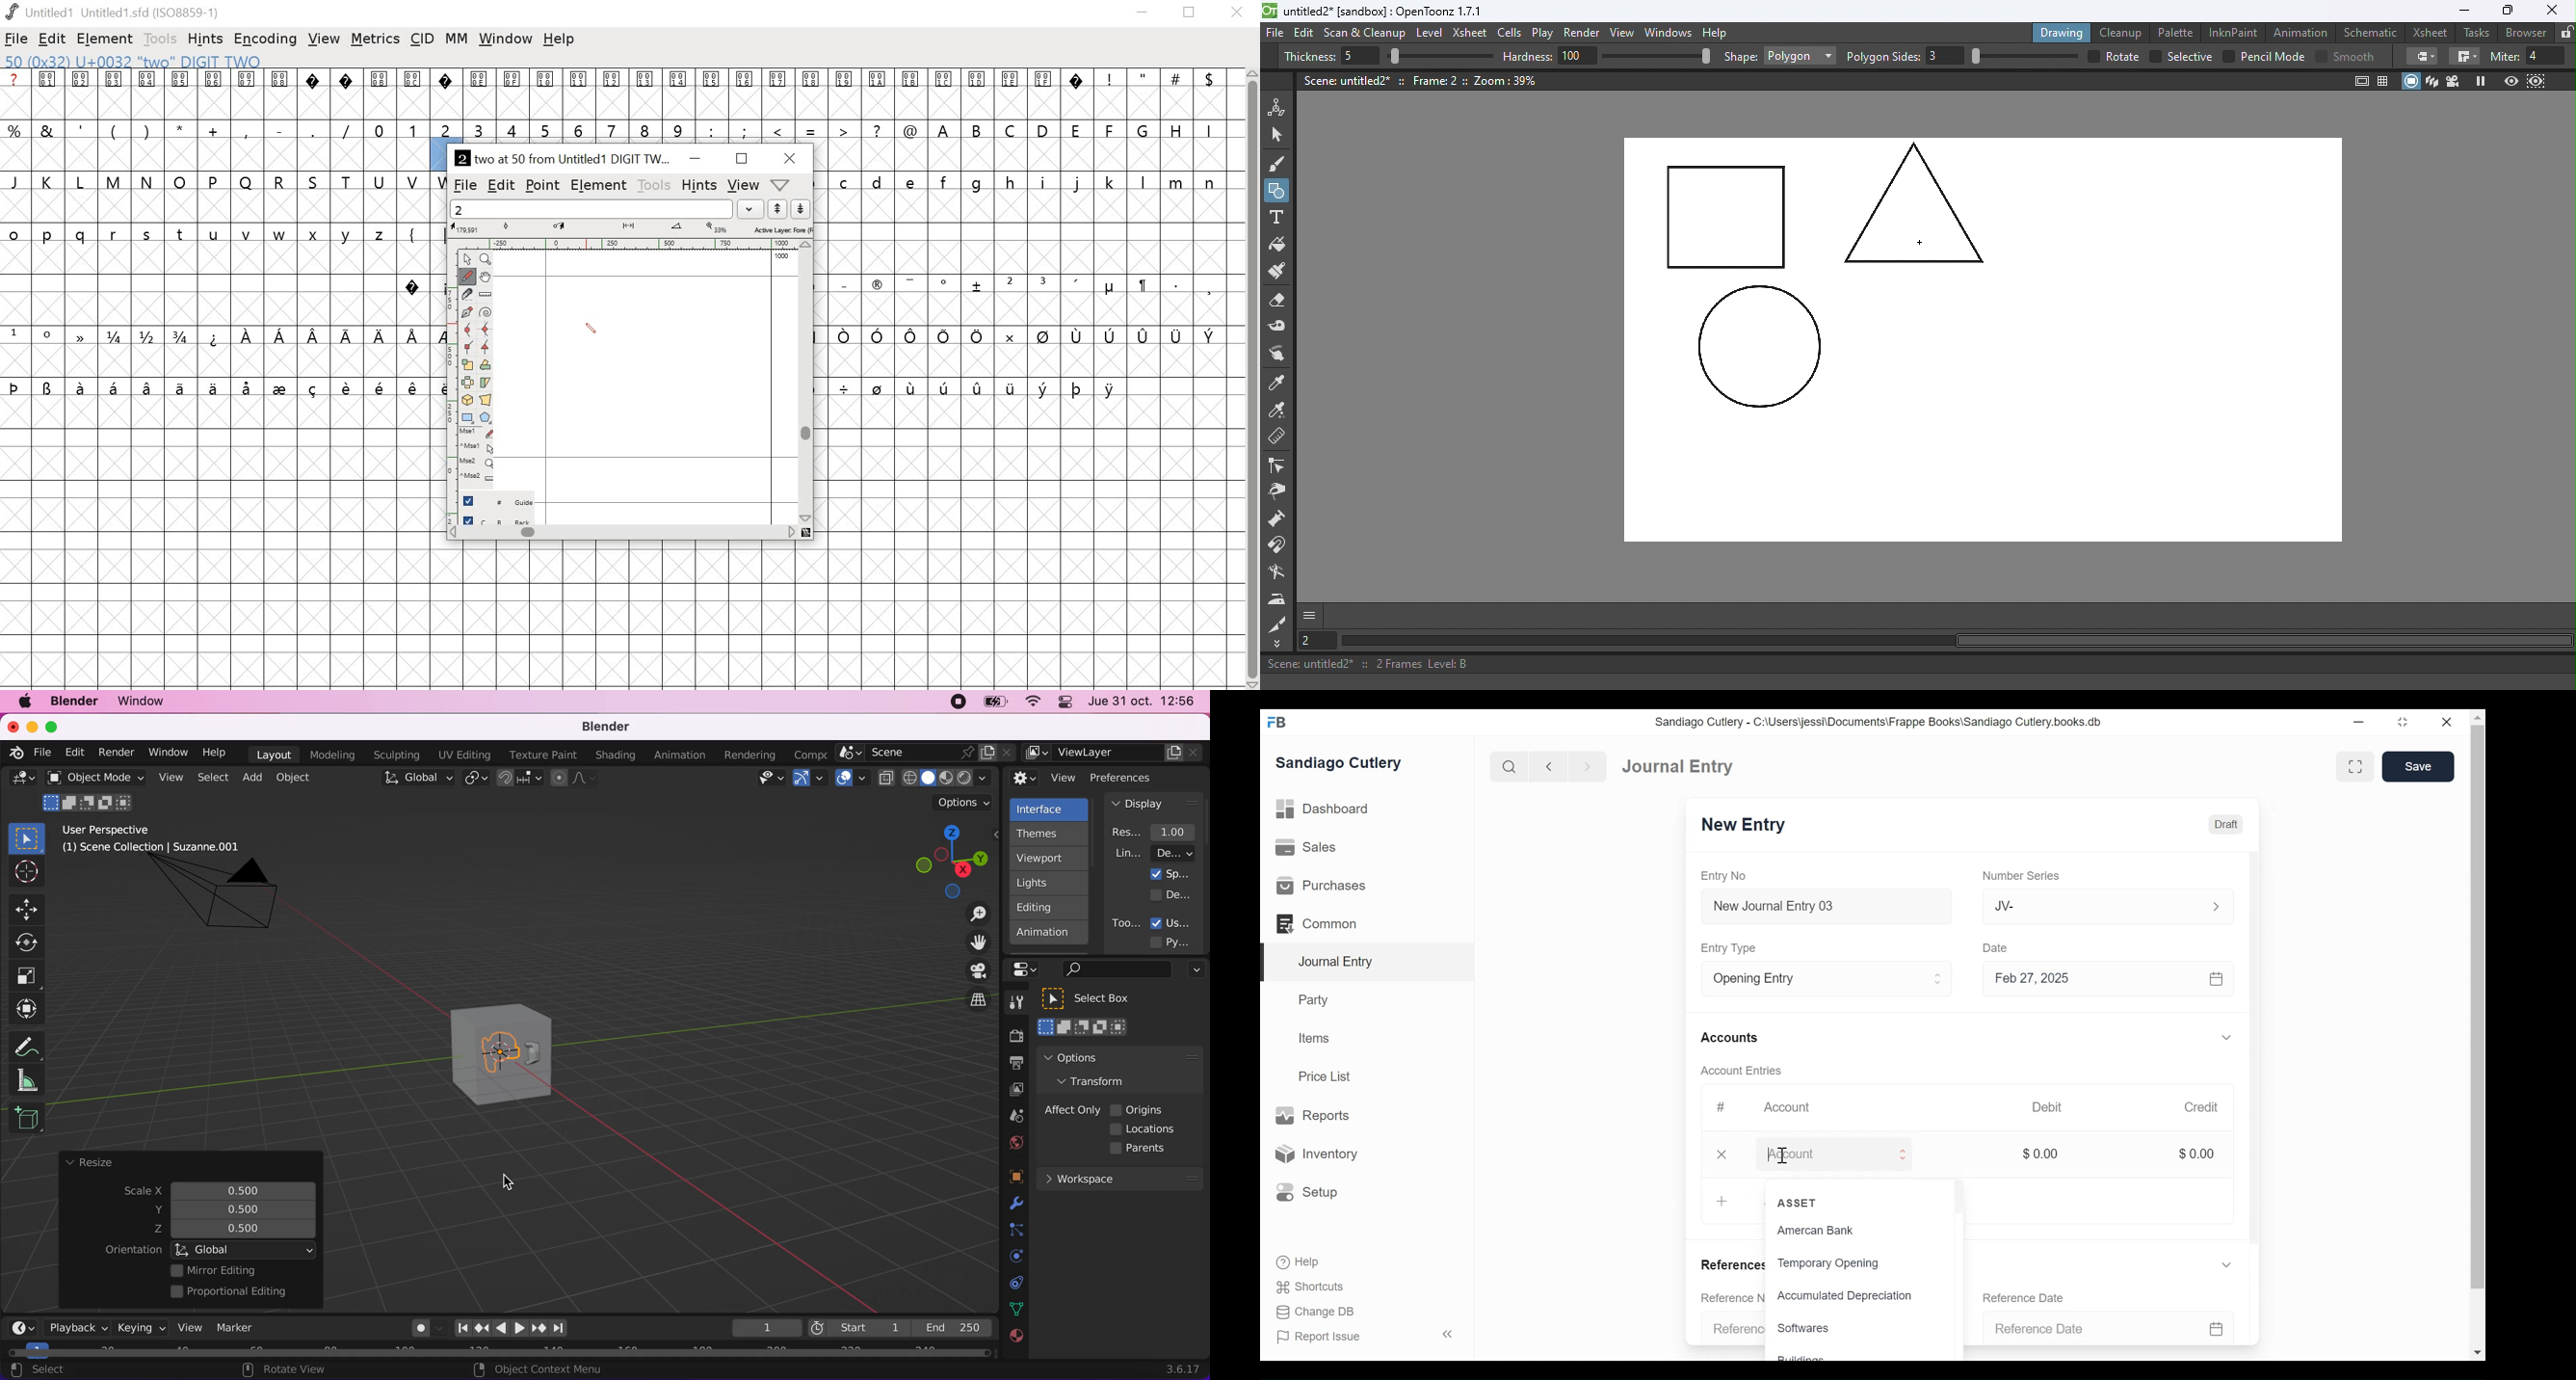 The width and height of the screenshot is (2576, 1400). What do you see at coordinates (1277, 723) in the screenshot?
I see `Frappe Books Desktop Icon` at bounding box center [1277, 723].